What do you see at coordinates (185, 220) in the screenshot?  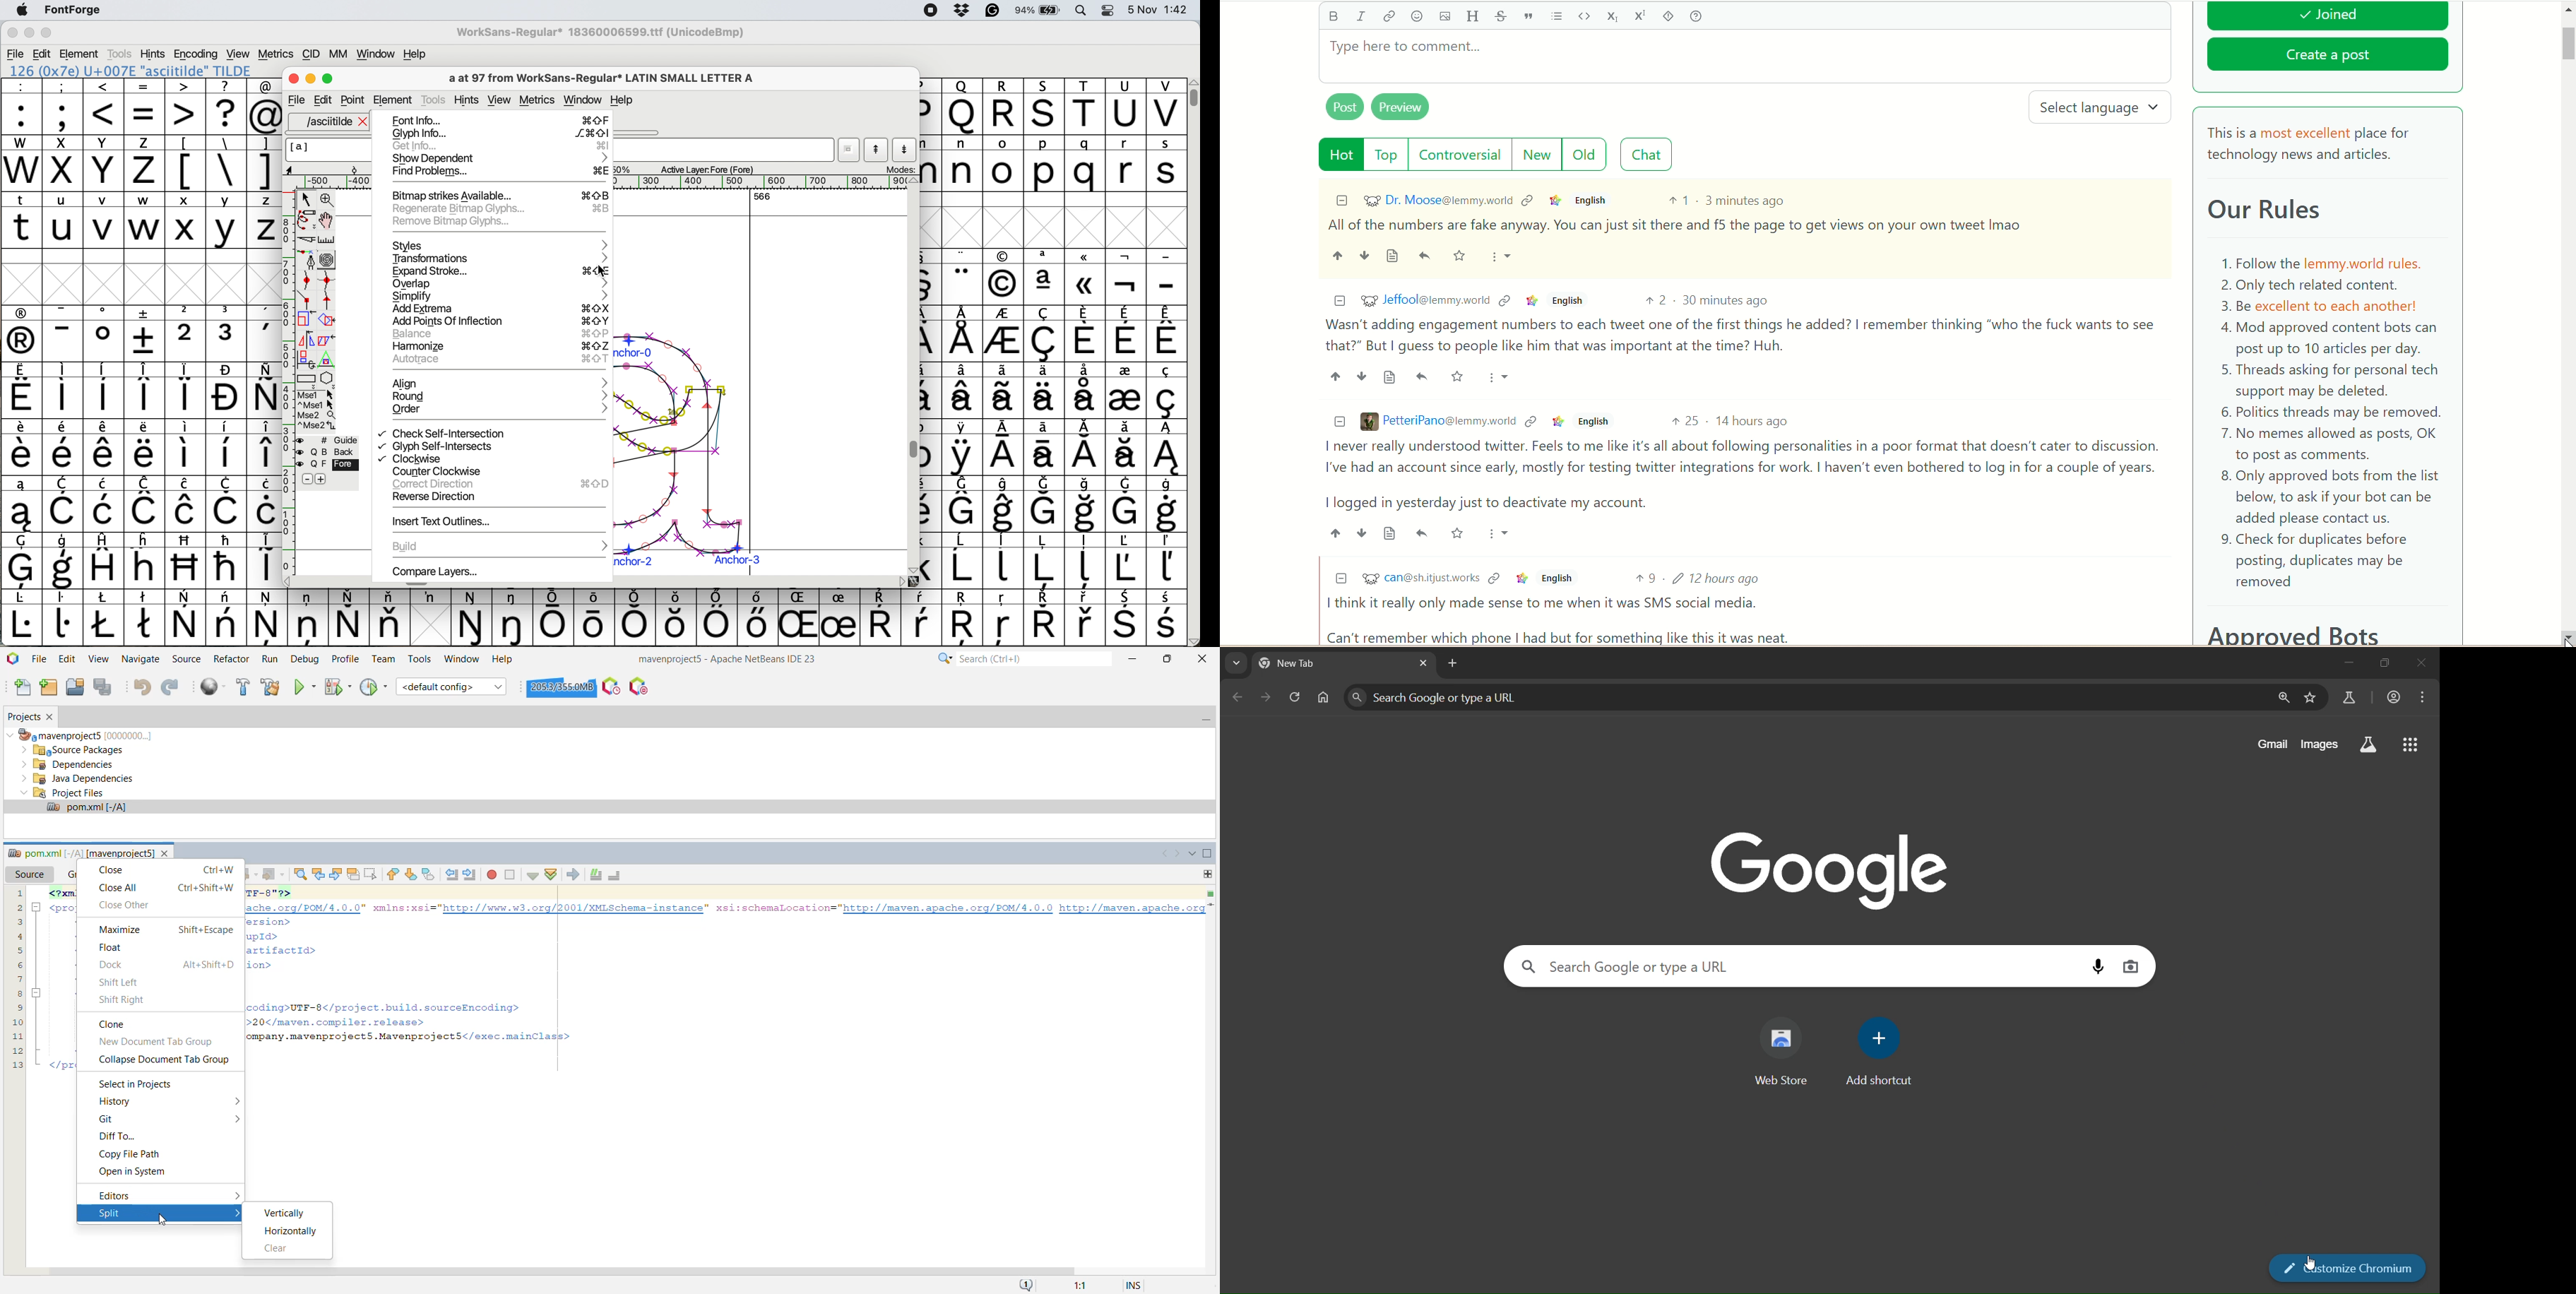 I see `x` at bounding box center [185, 220].